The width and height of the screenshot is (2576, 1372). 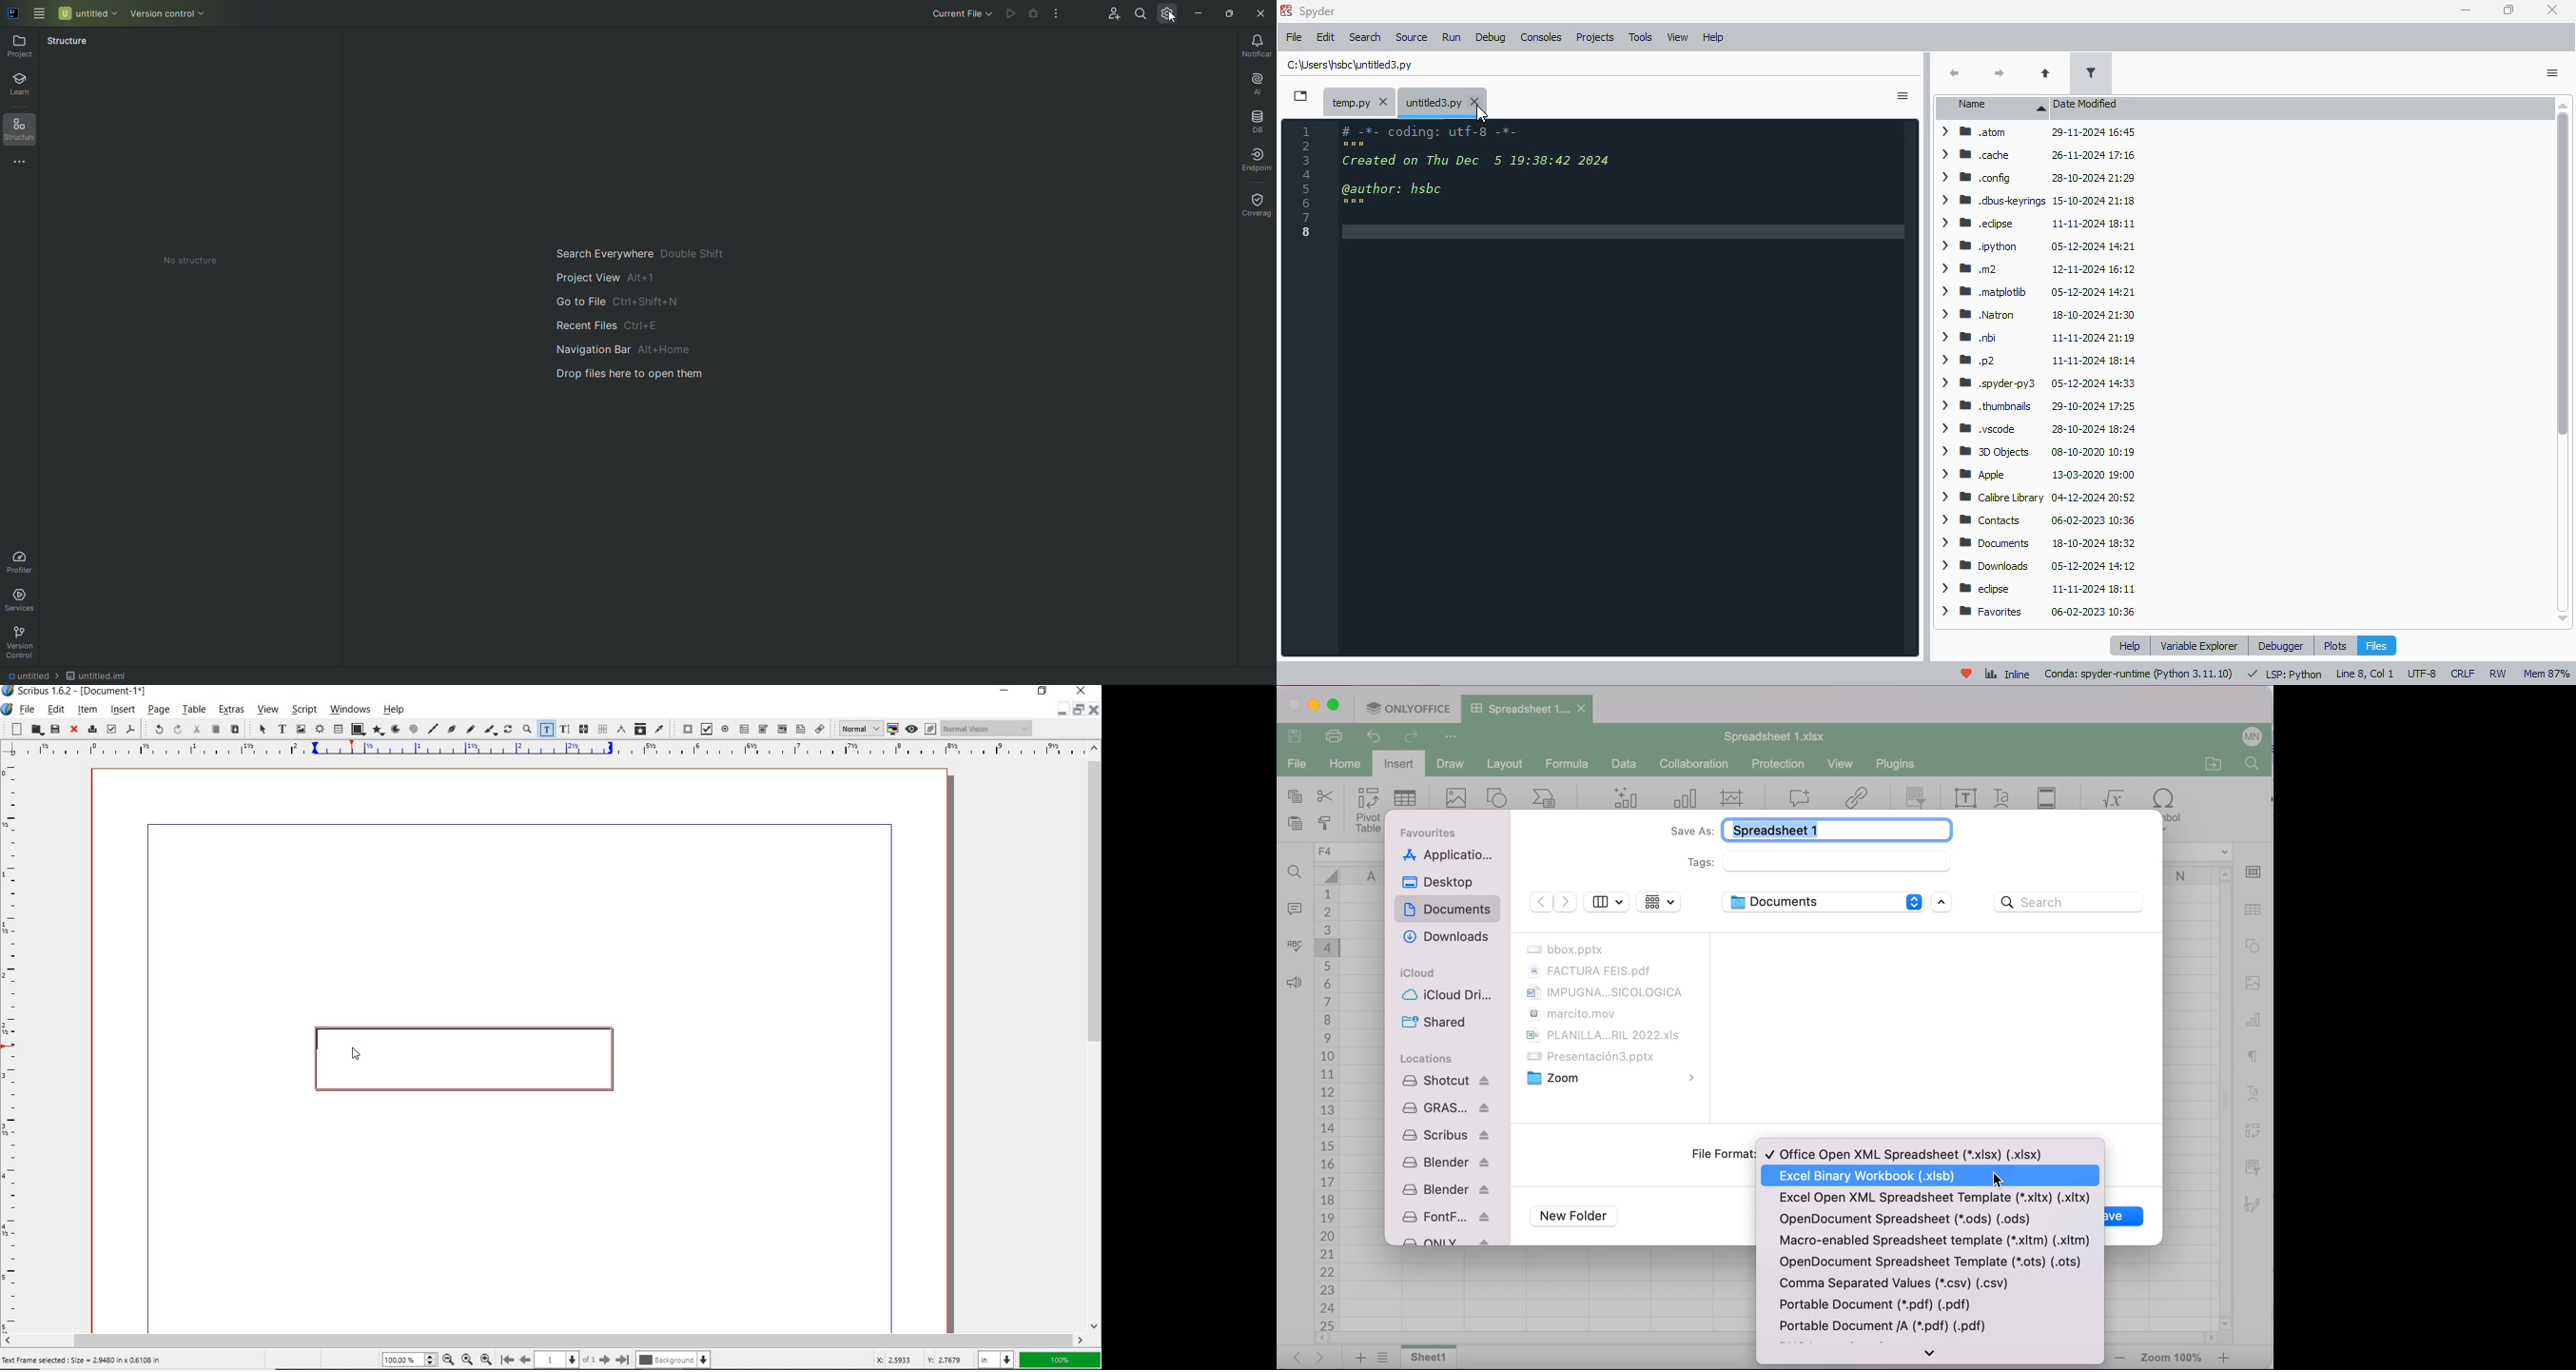 What do you see at coordinates (2035, 199) in the screenshot?
I see `> BB .dbuskevrings 15-10-2024 21:18` at bounding box center [2035, 199].